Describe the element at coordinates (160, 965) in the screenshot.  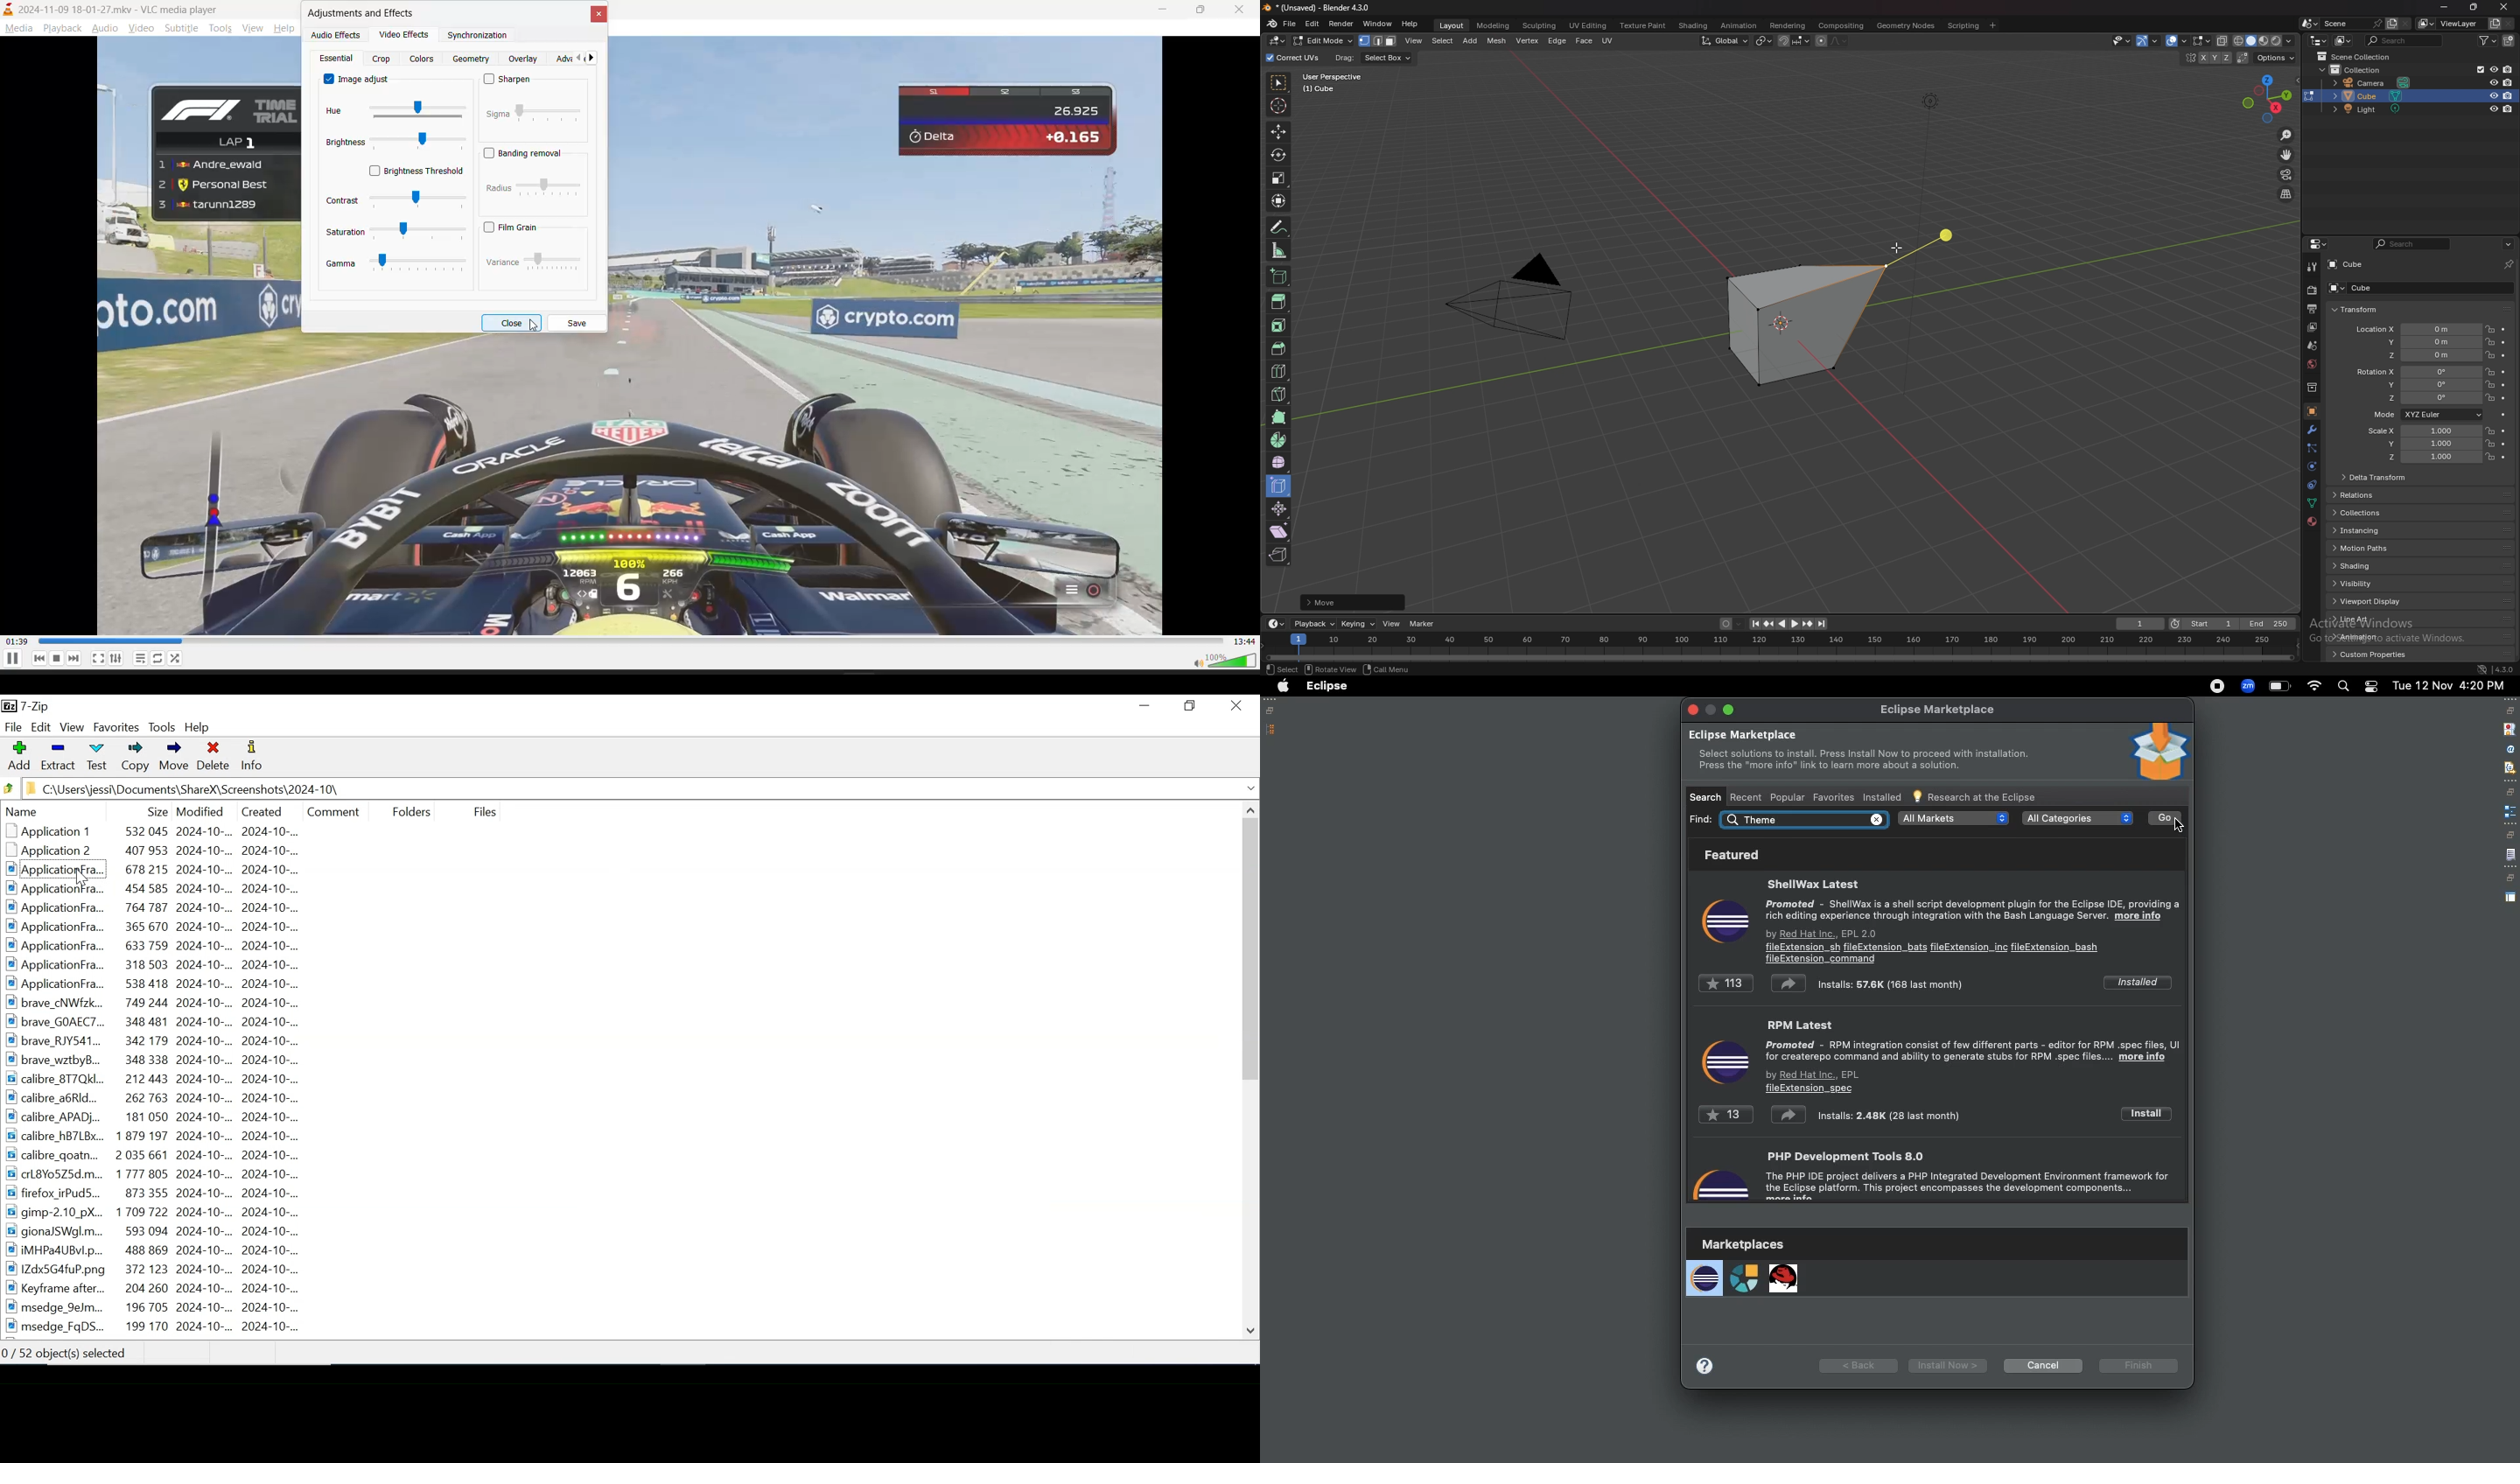
I see `ApplicationFra... 318 503 2024-10-.. 2024-10-...` at that location.